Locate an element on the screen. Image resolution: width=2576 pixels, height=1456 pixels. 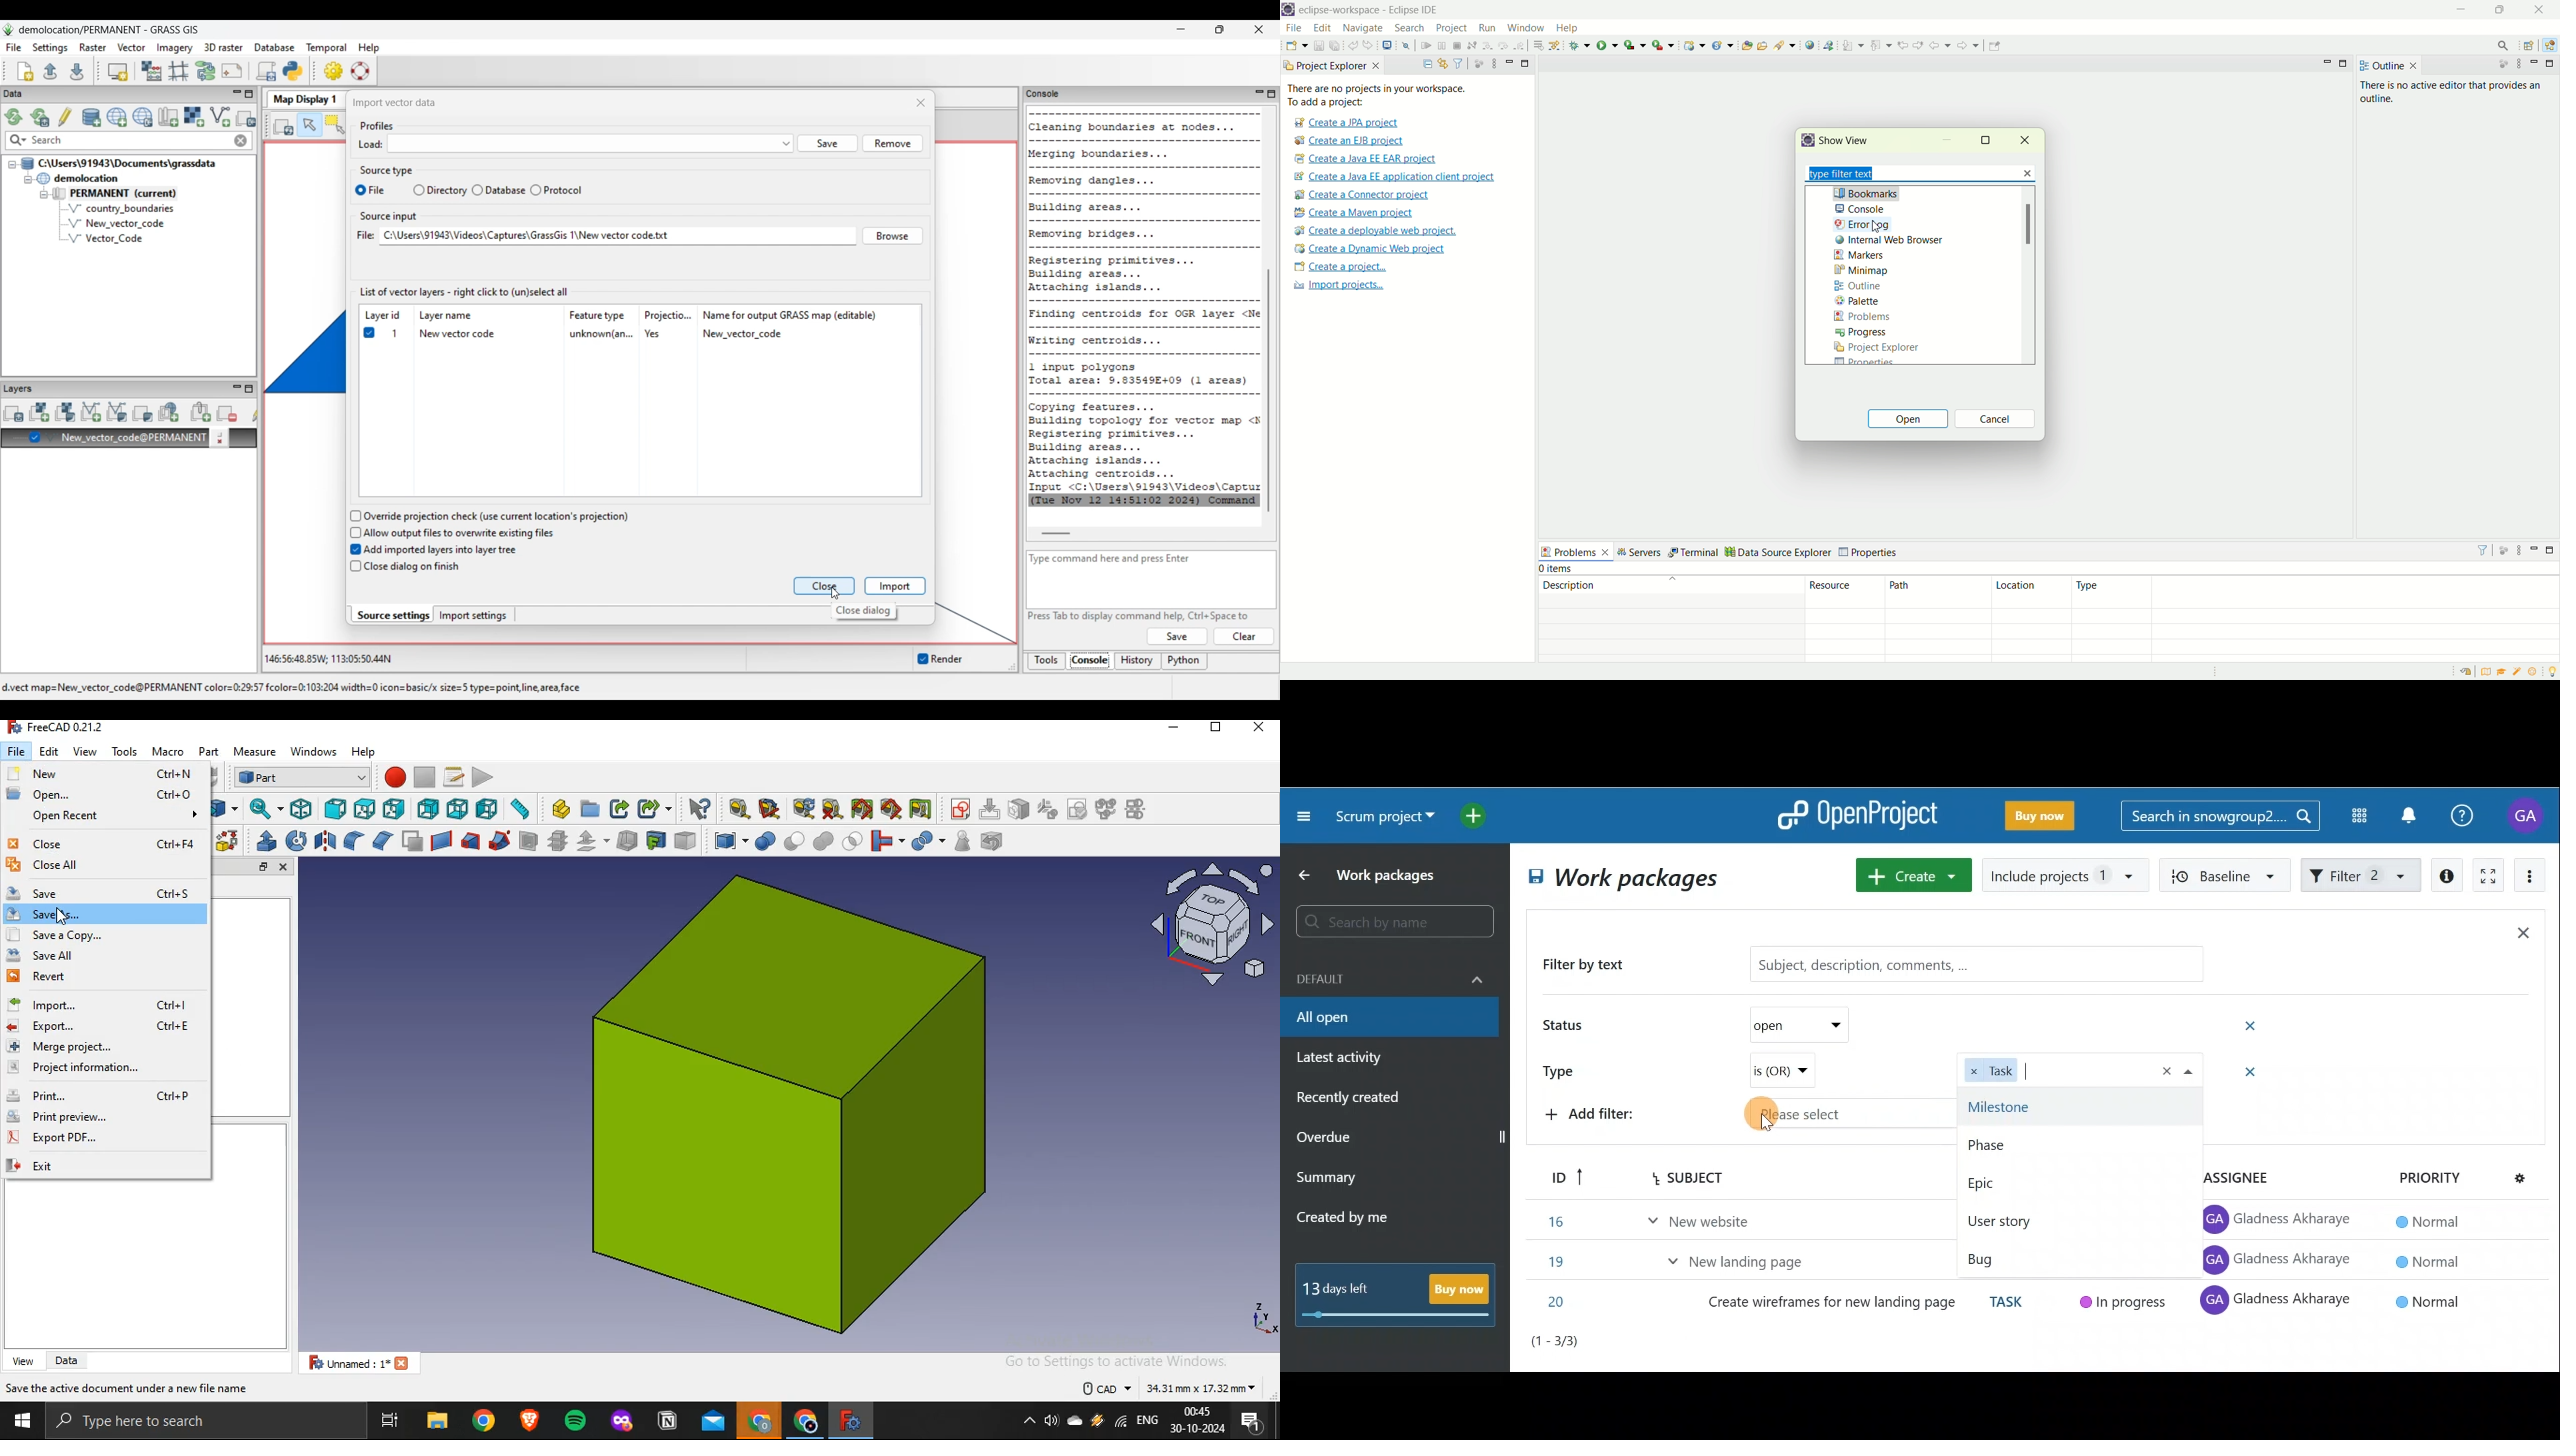
back is located at coordinates (1941, 45).